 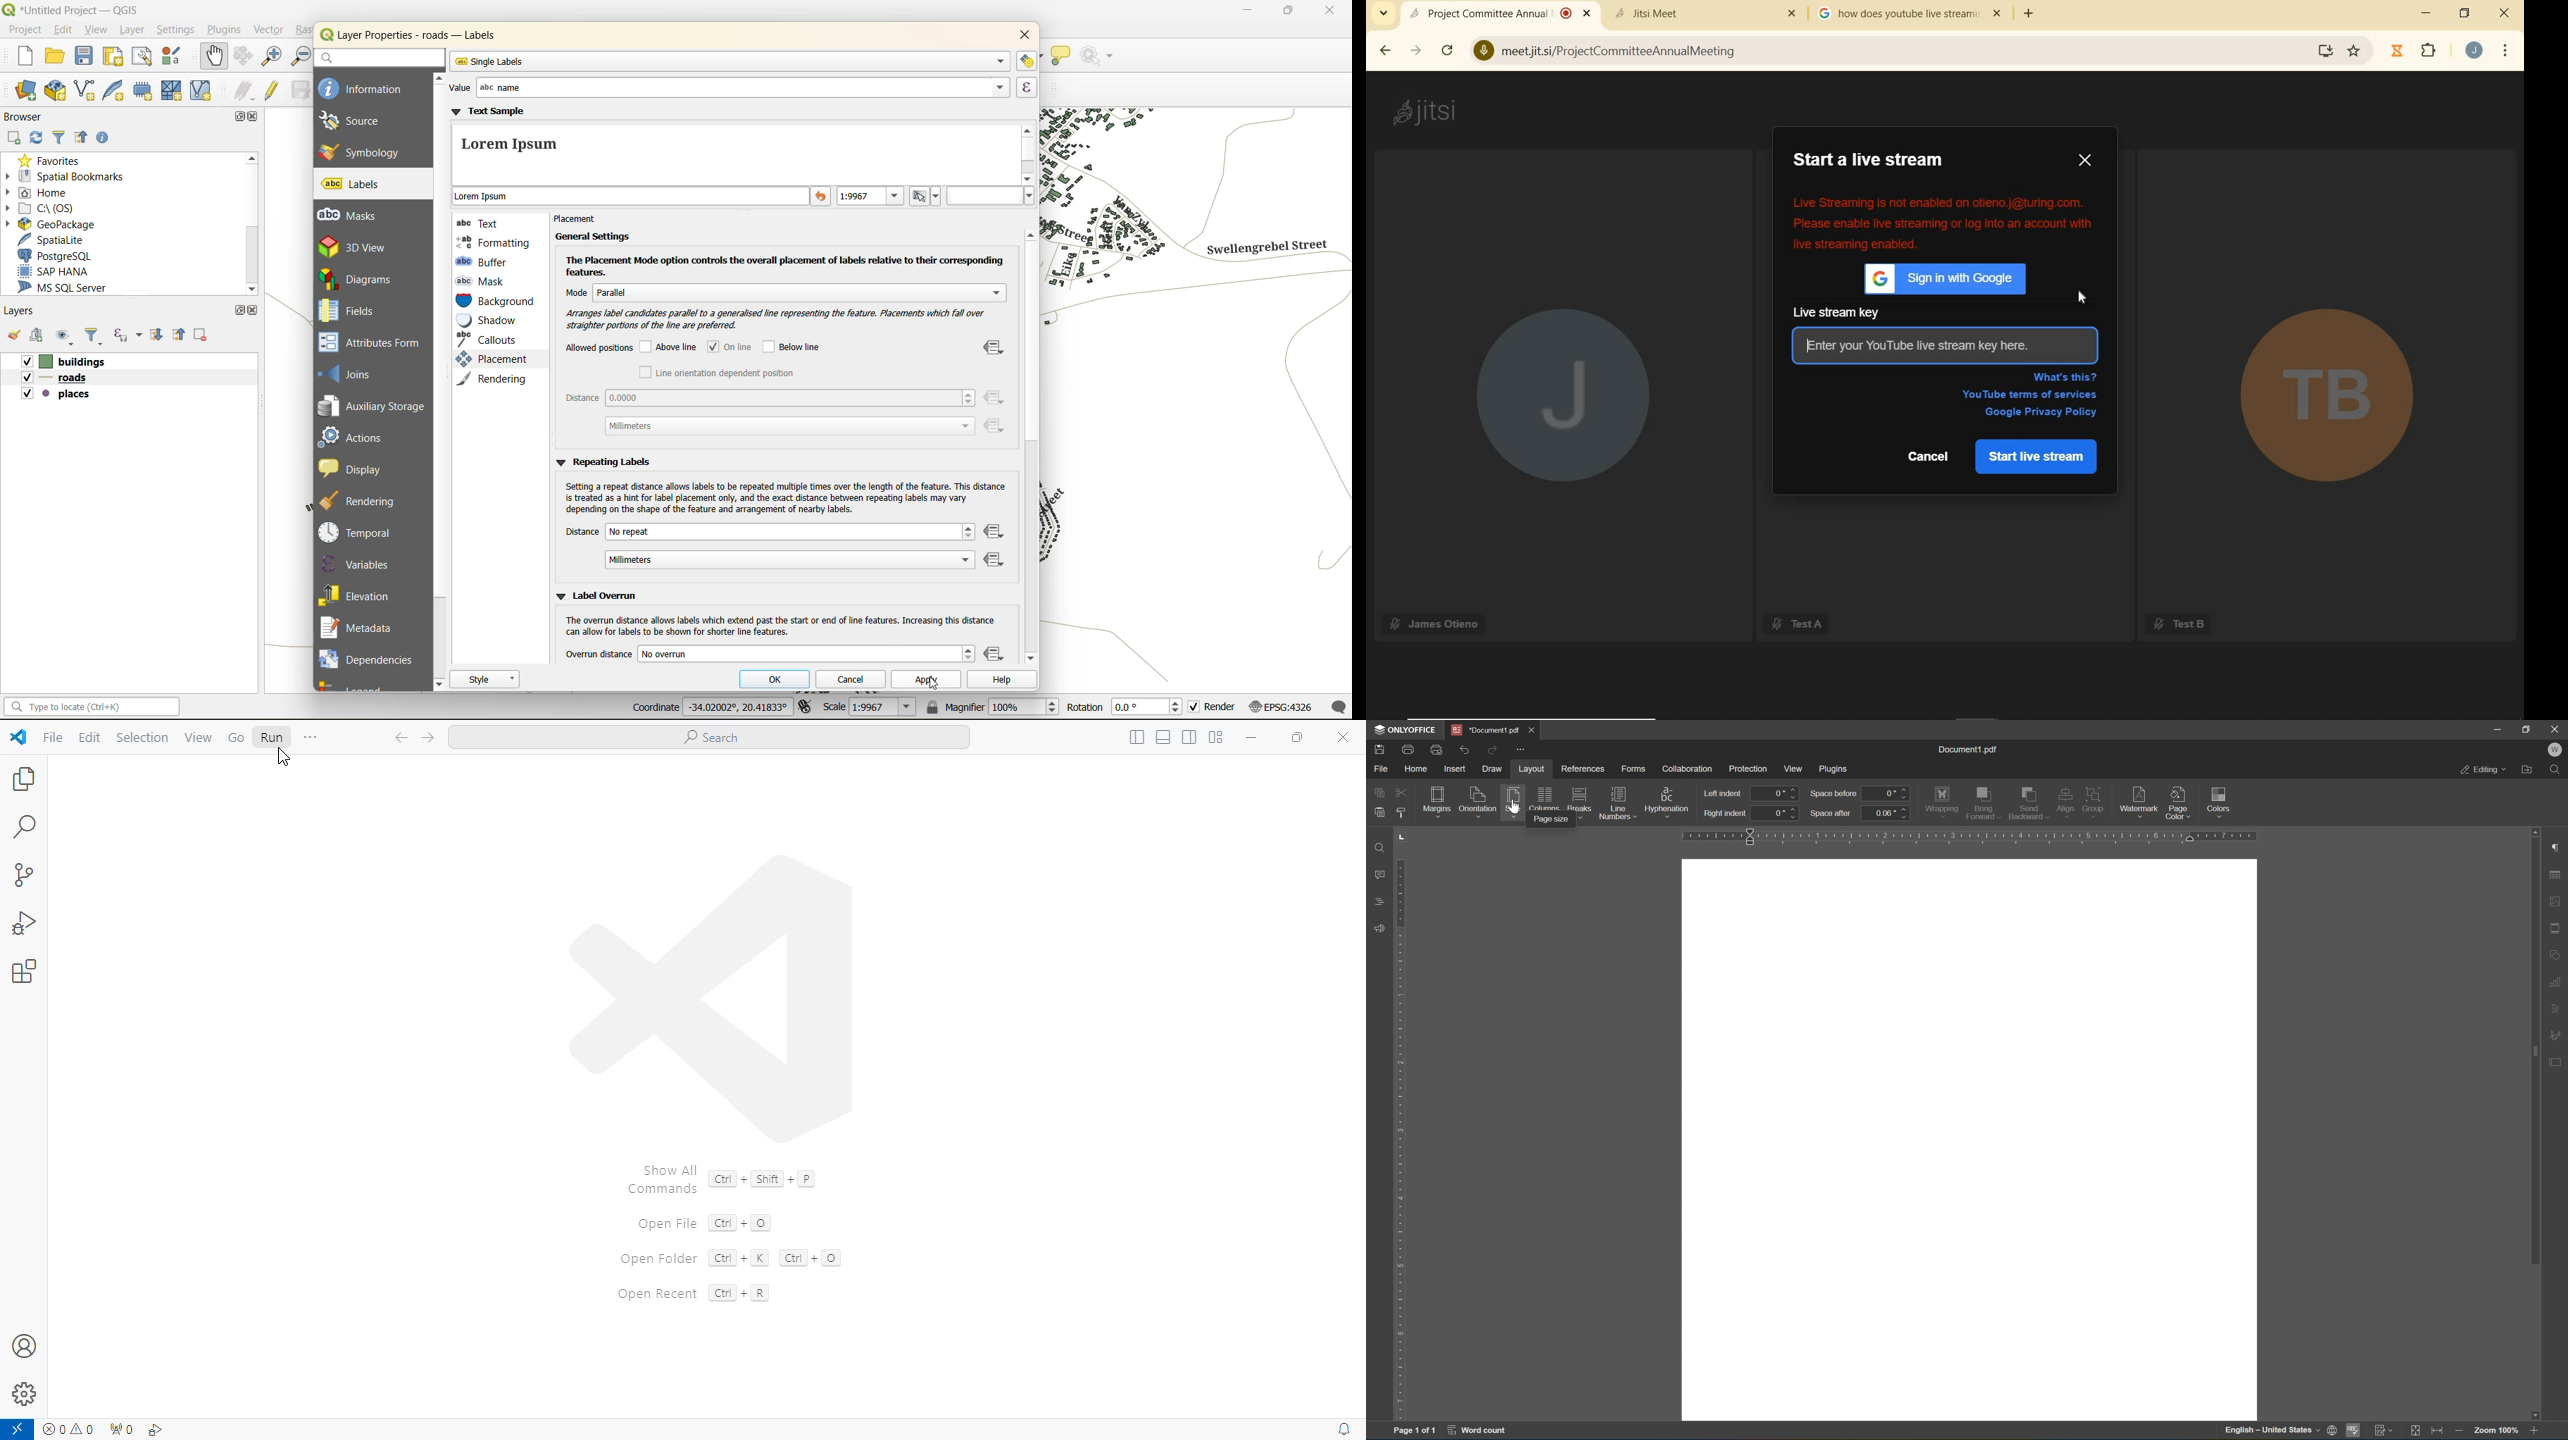 What do you see at coordinates (2419, 1430) in the screenshot?
I see `fit to slide` at bounding box center [2419, 1430].